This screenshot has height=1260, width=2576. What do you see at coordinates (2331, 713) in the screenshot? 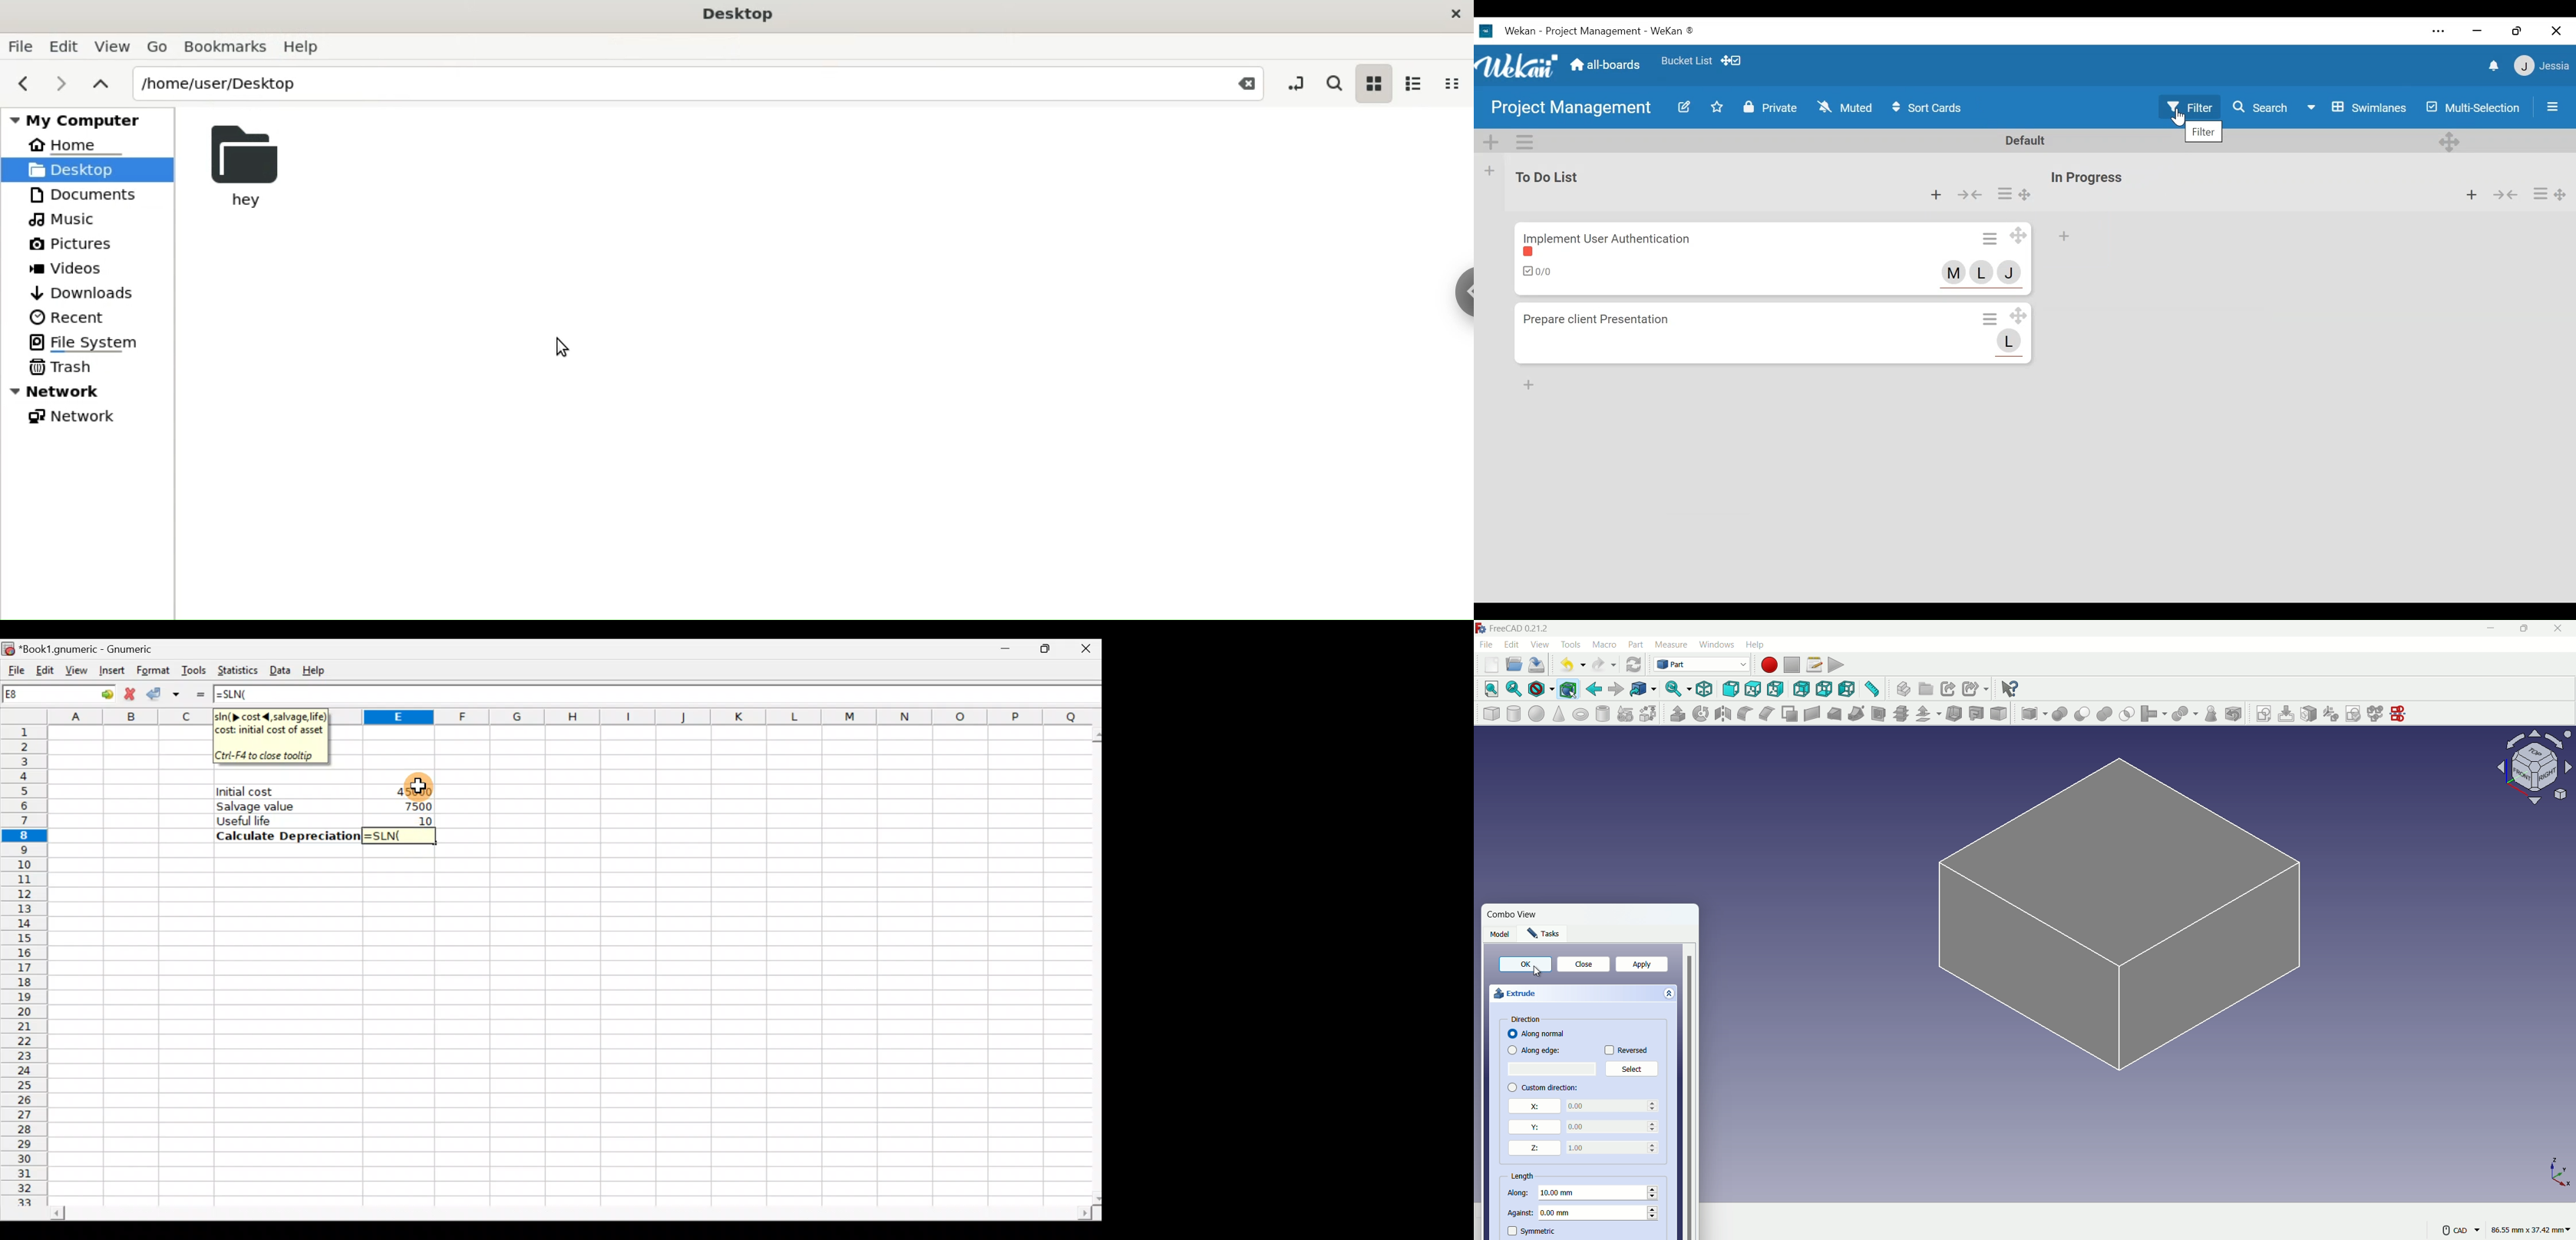
I see `reorient sketch` at bounding box center [2331, 713].